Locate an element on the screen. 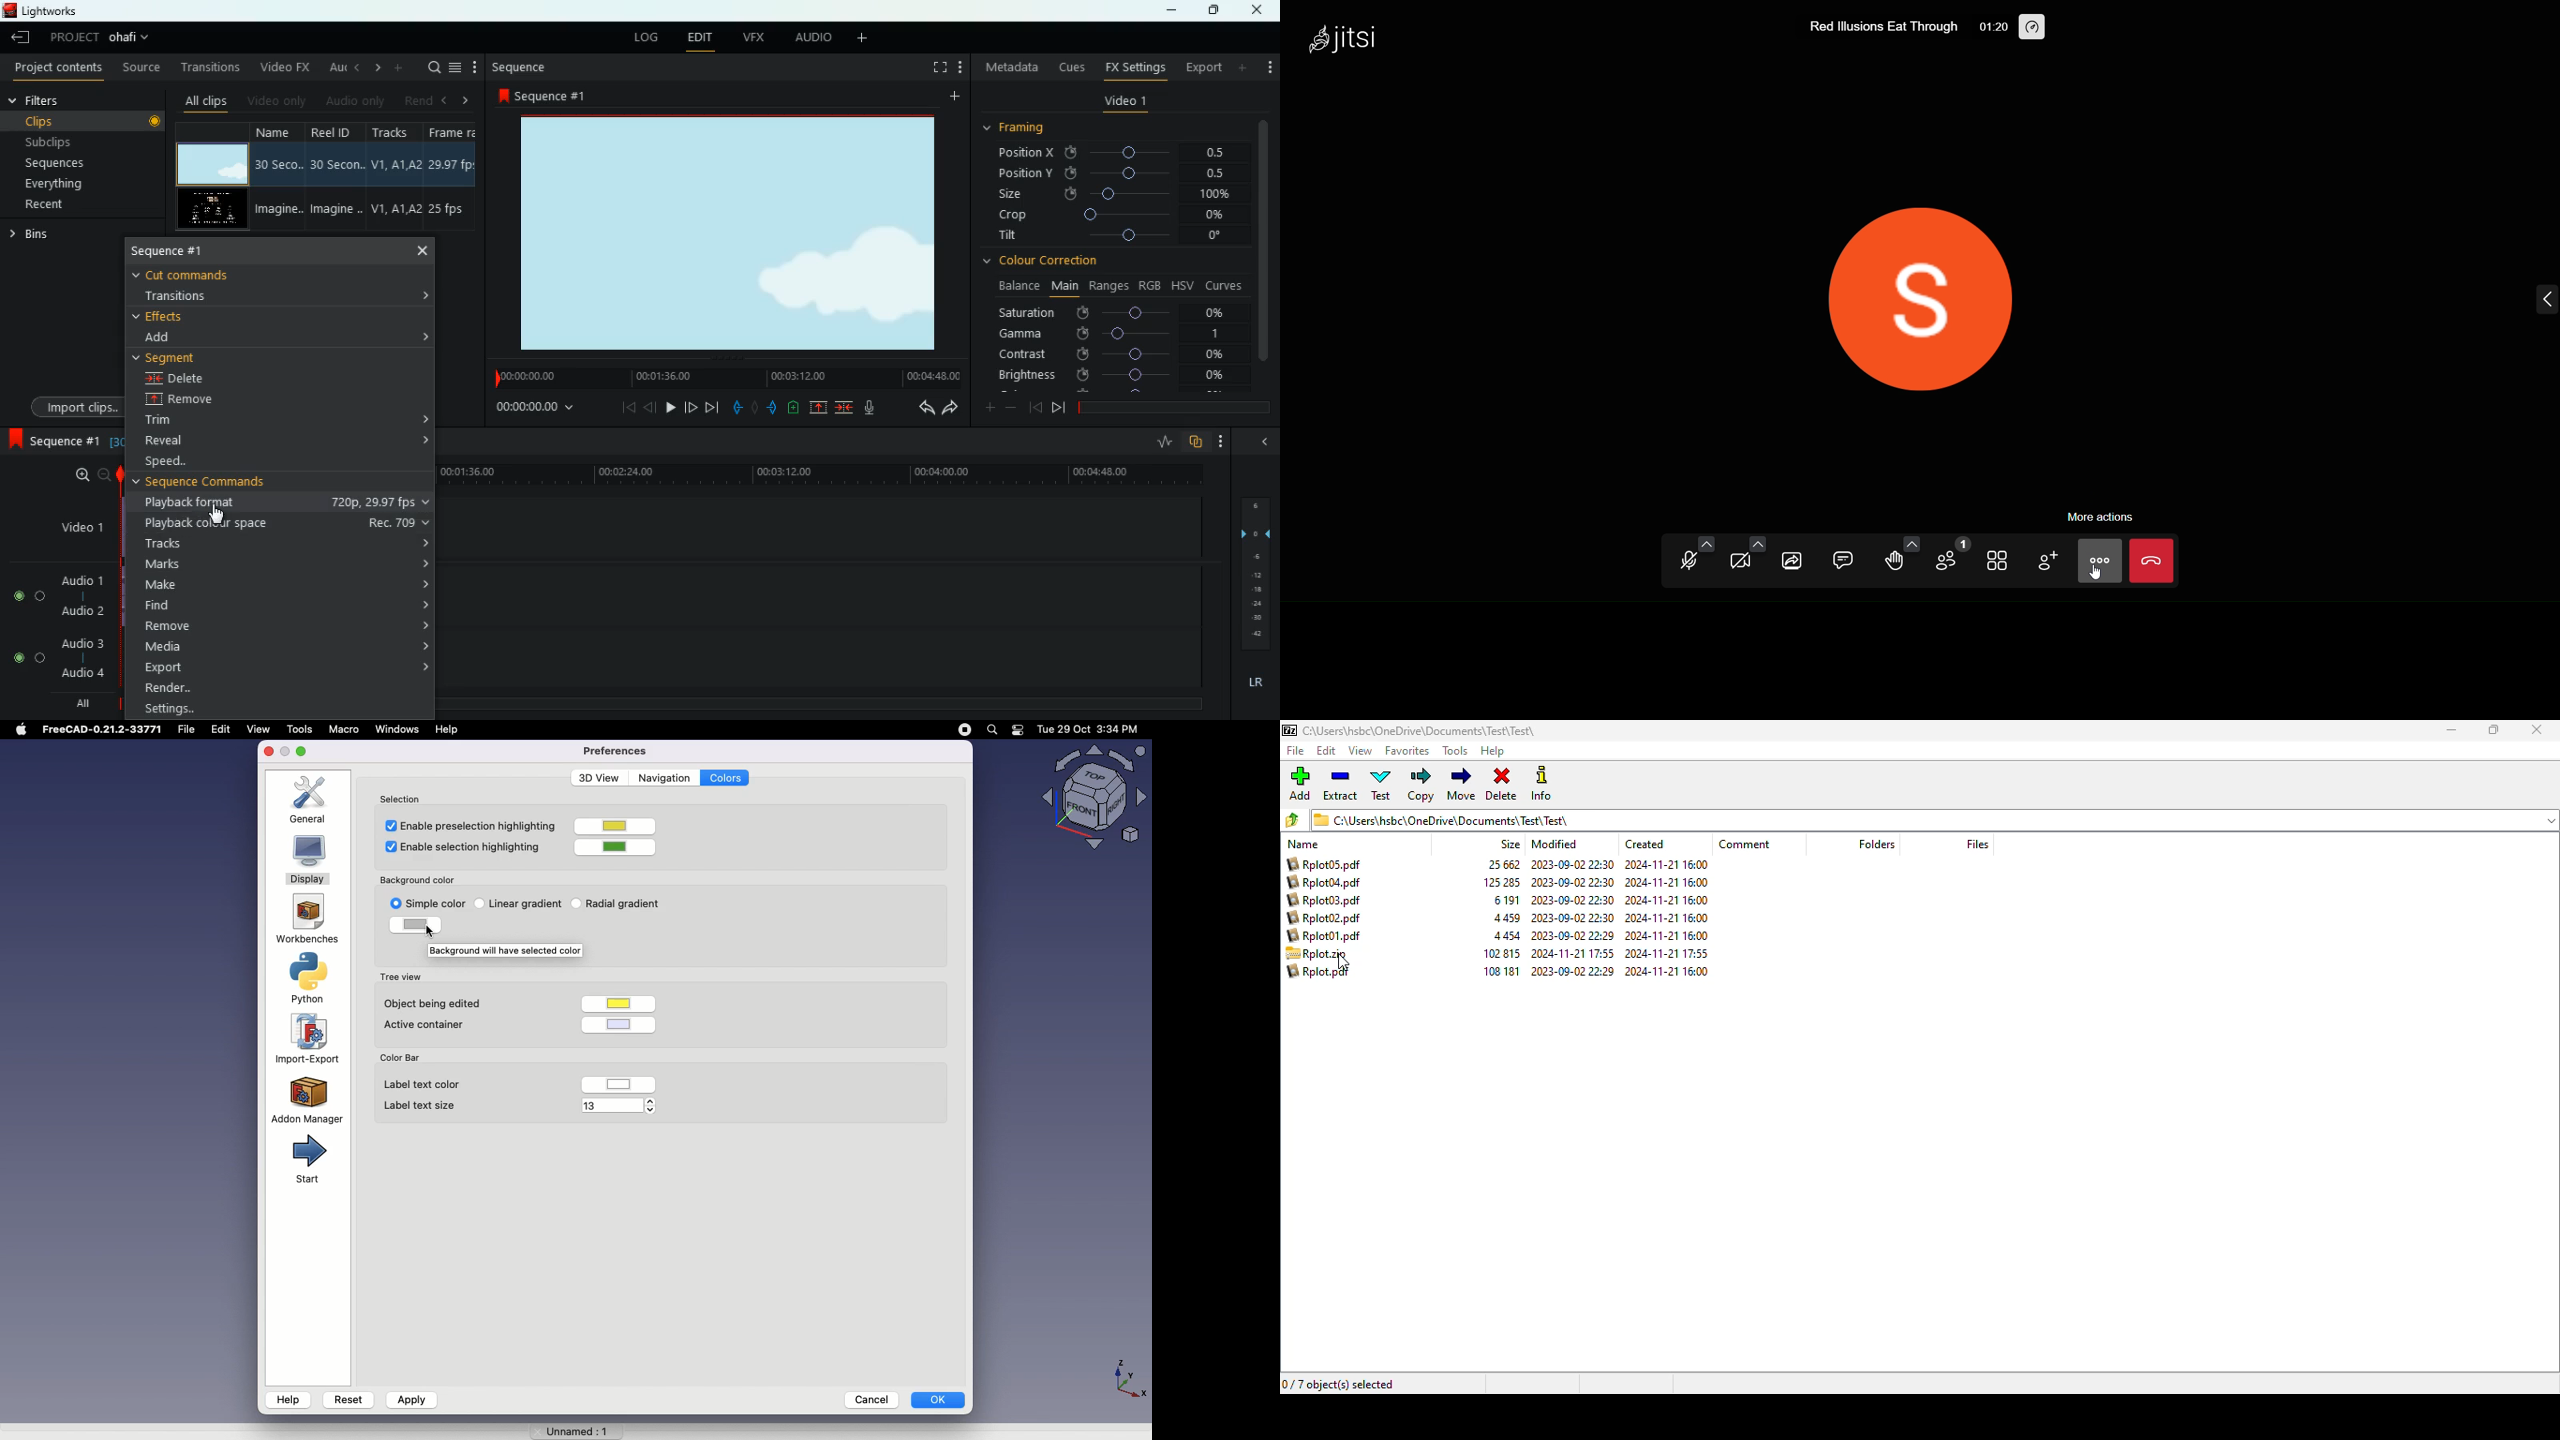 The image size is (2576, 1456). back is located at coordinates (653, 407).